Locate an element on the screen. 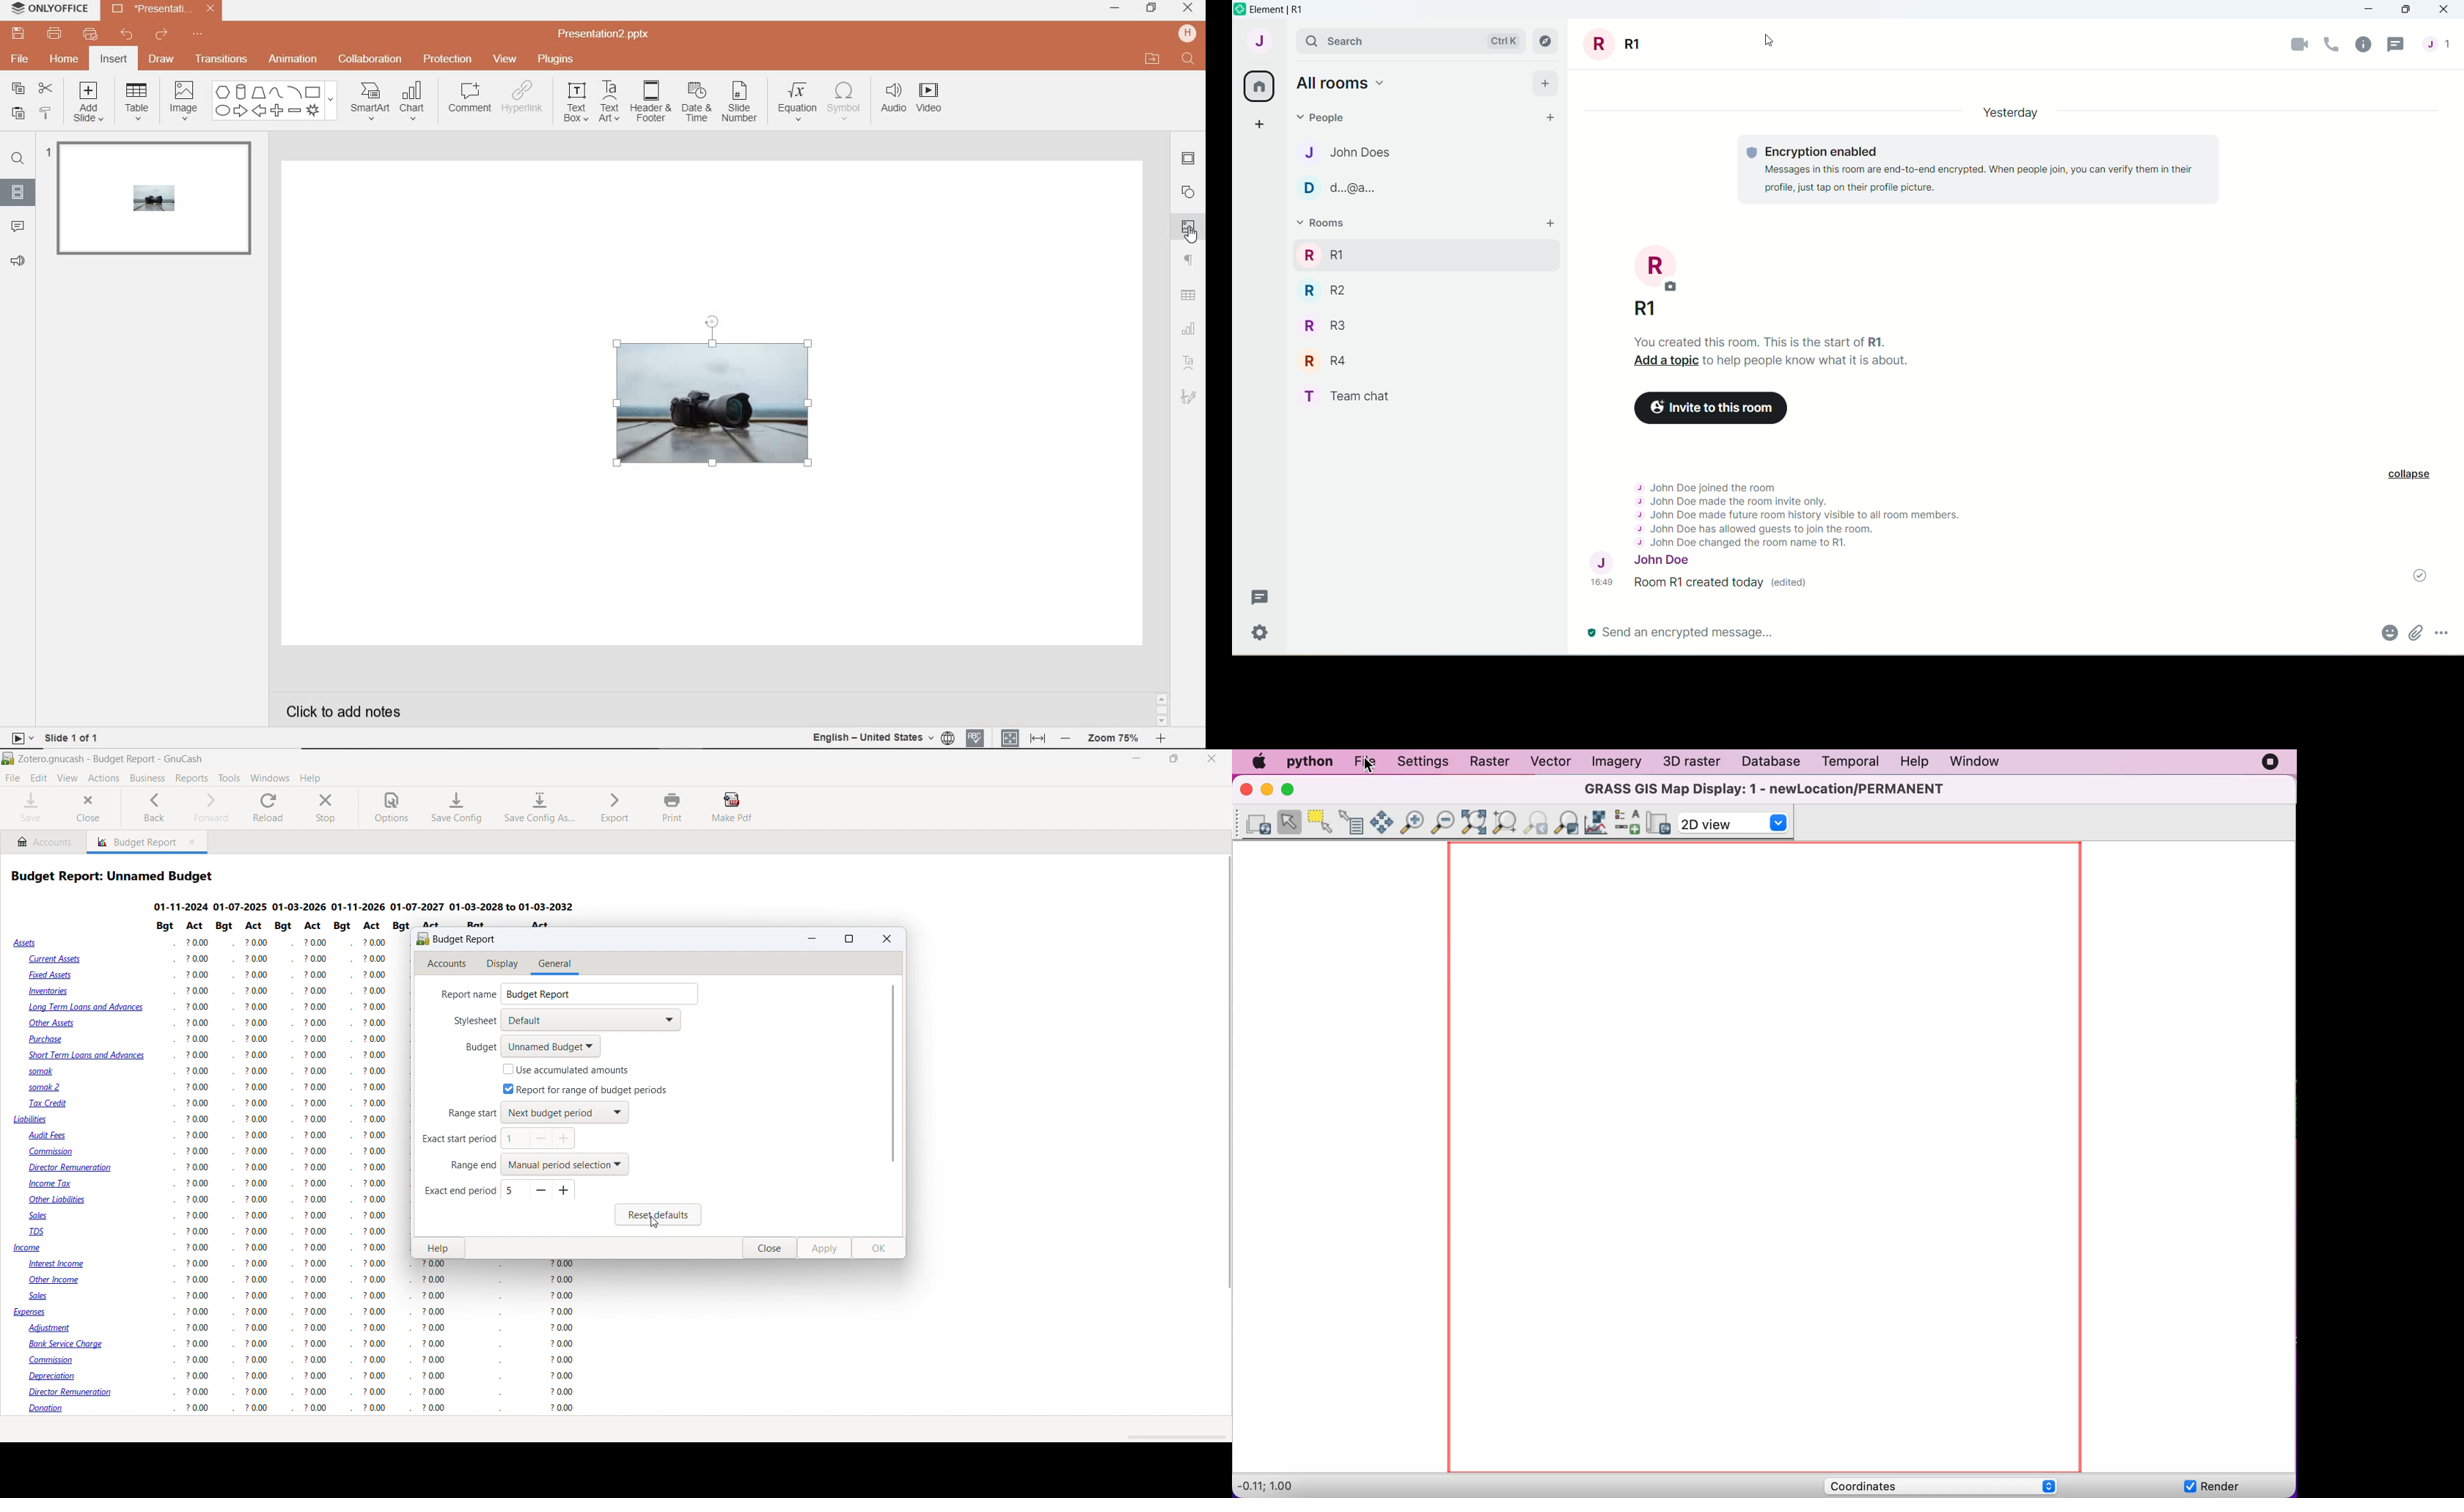 The width and height of the screenshot is (2464, 1512). slide settings is located at coordinates (1189, 161).